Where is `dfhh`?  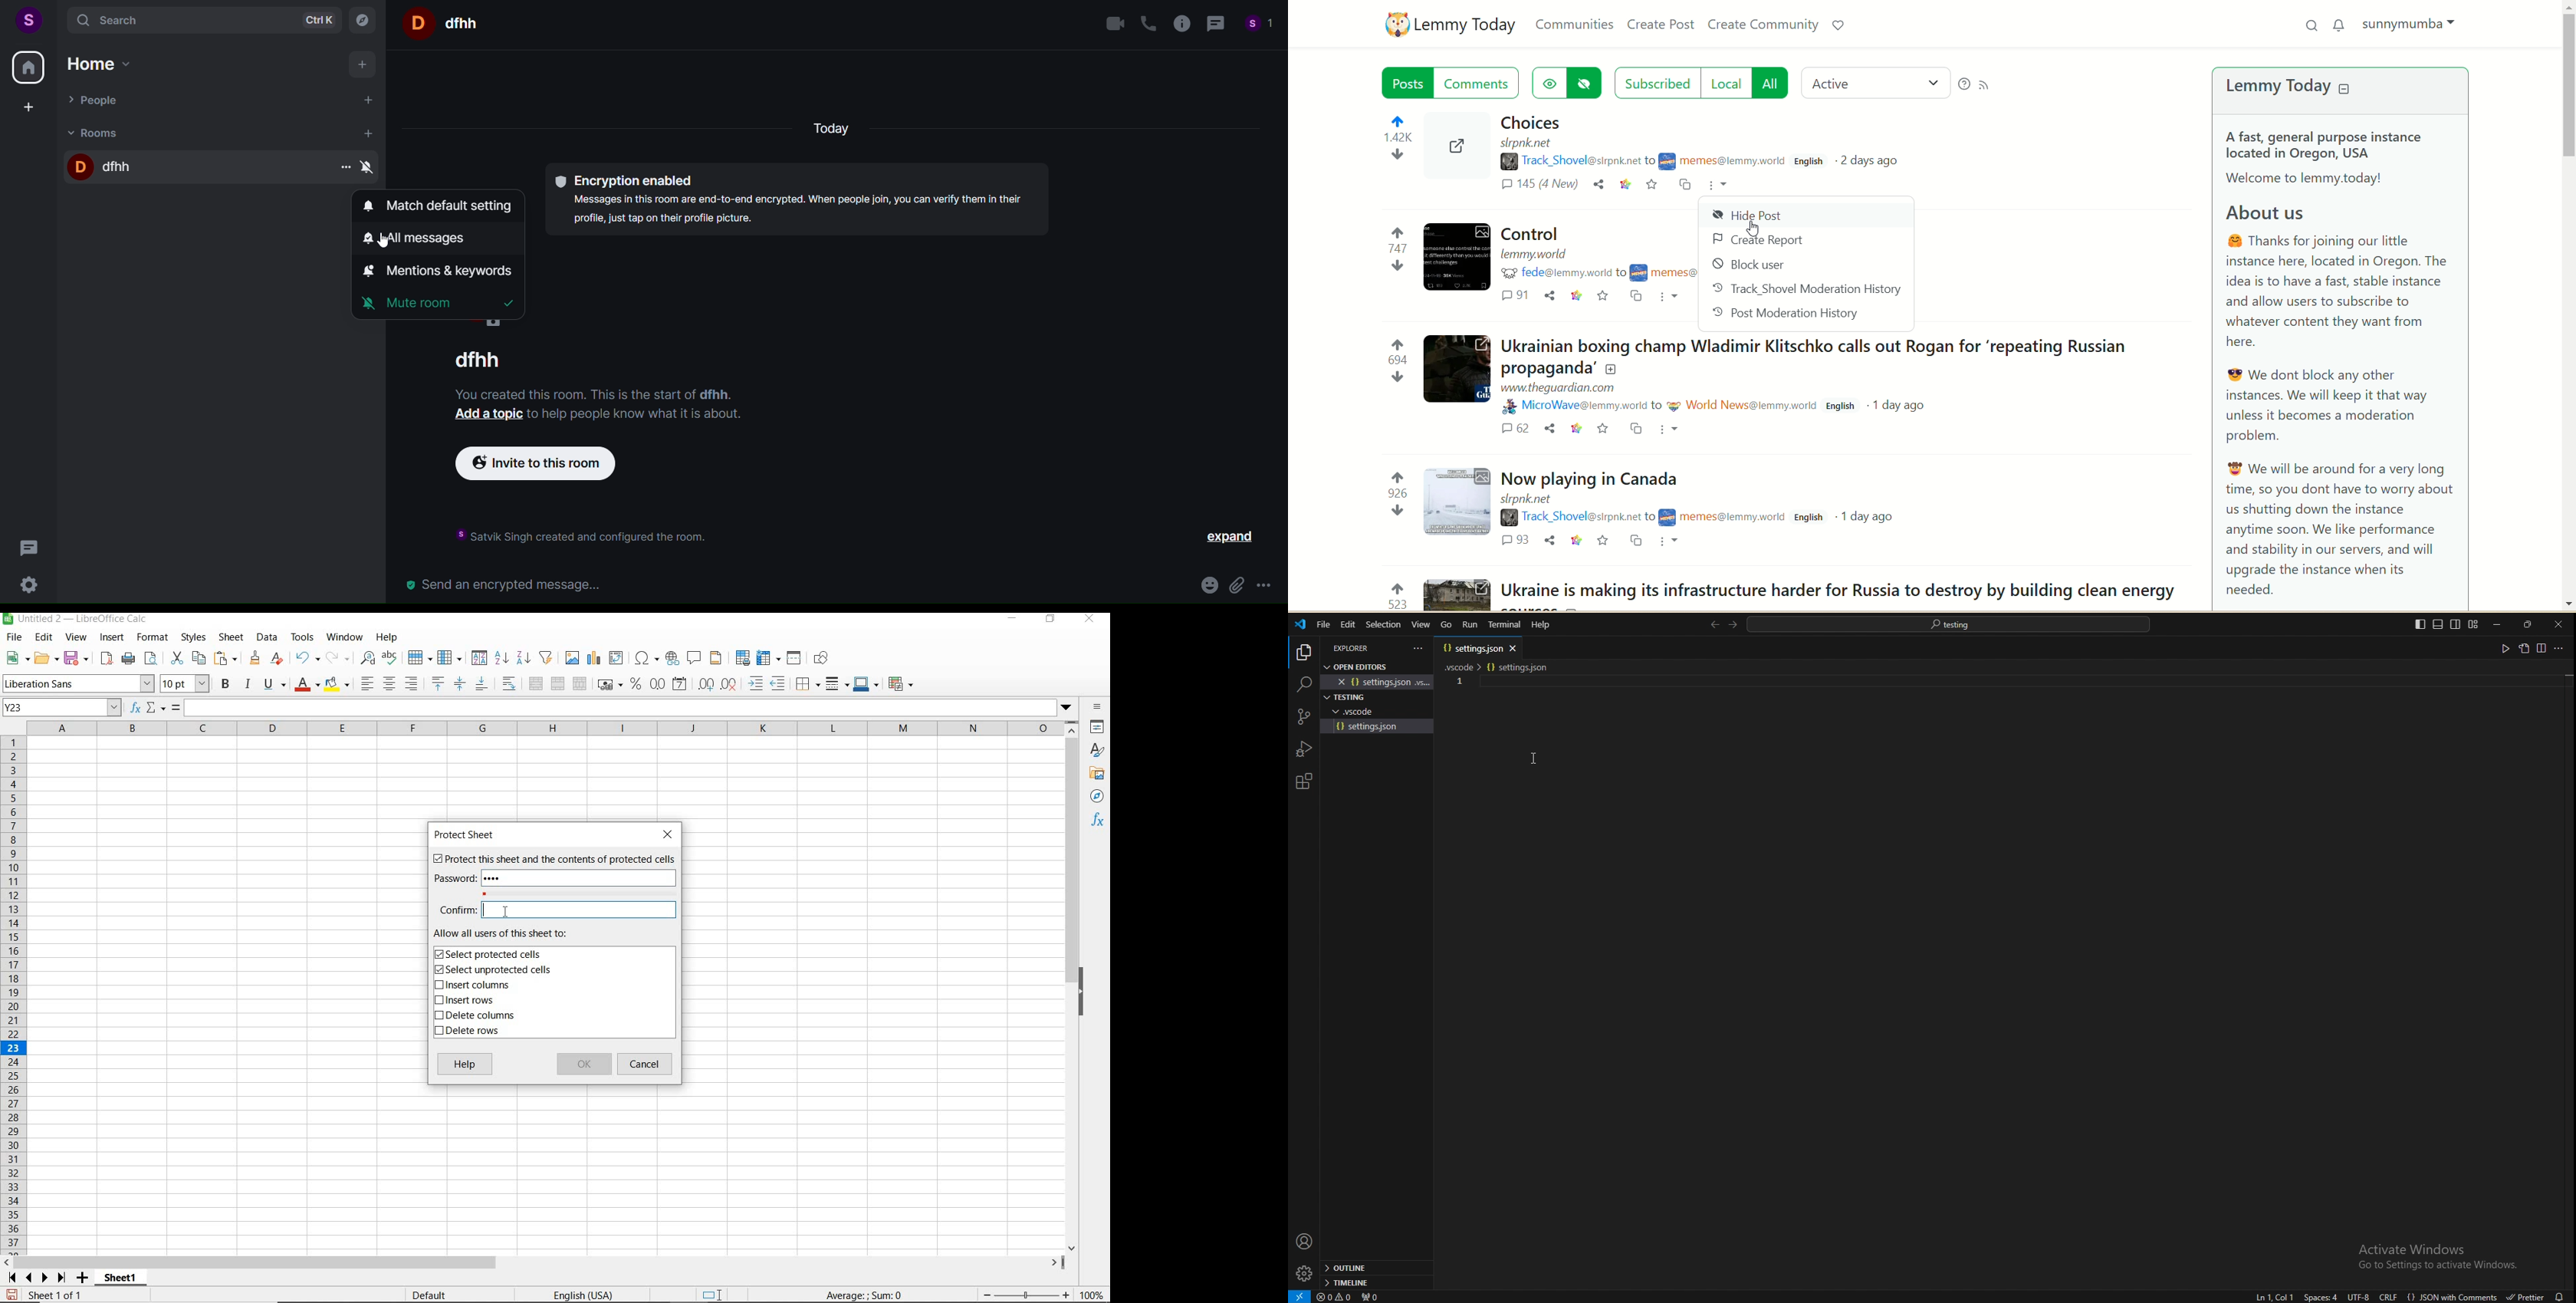
dfhh is located at coordinates (486, 360).